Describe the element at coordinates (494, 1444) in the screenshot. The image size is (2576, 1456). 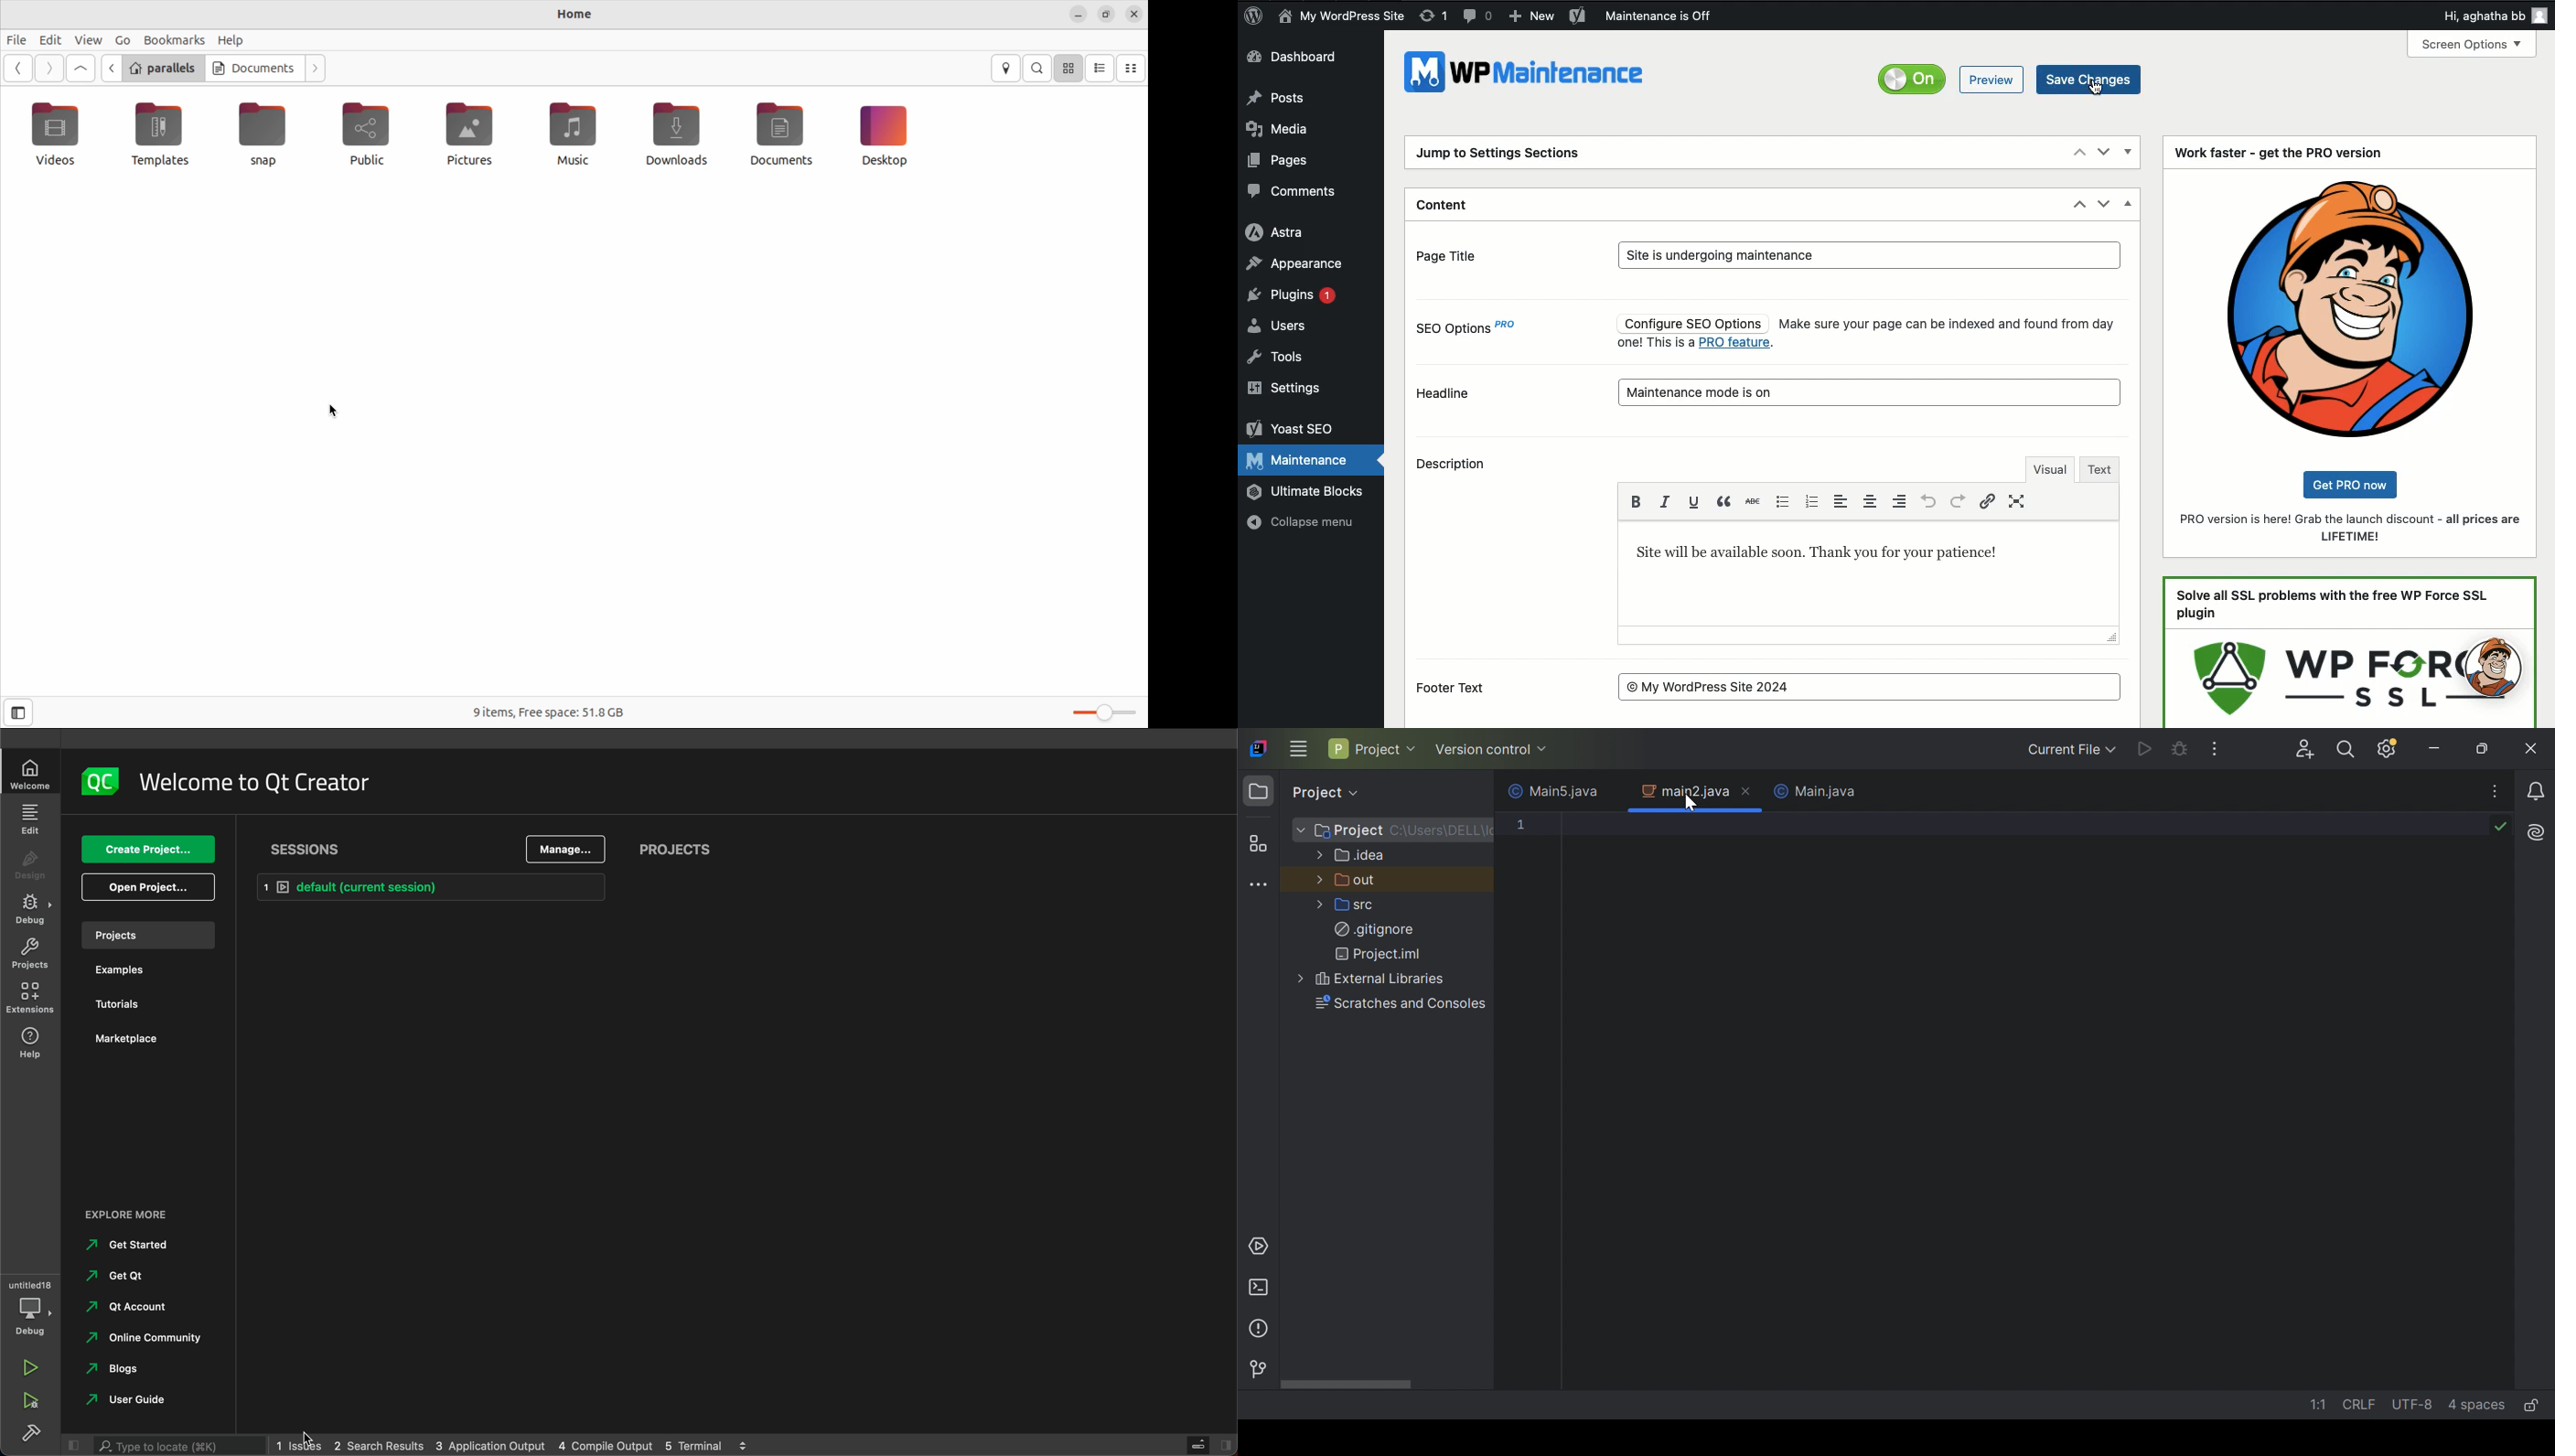
I see `3 application output` at that location.